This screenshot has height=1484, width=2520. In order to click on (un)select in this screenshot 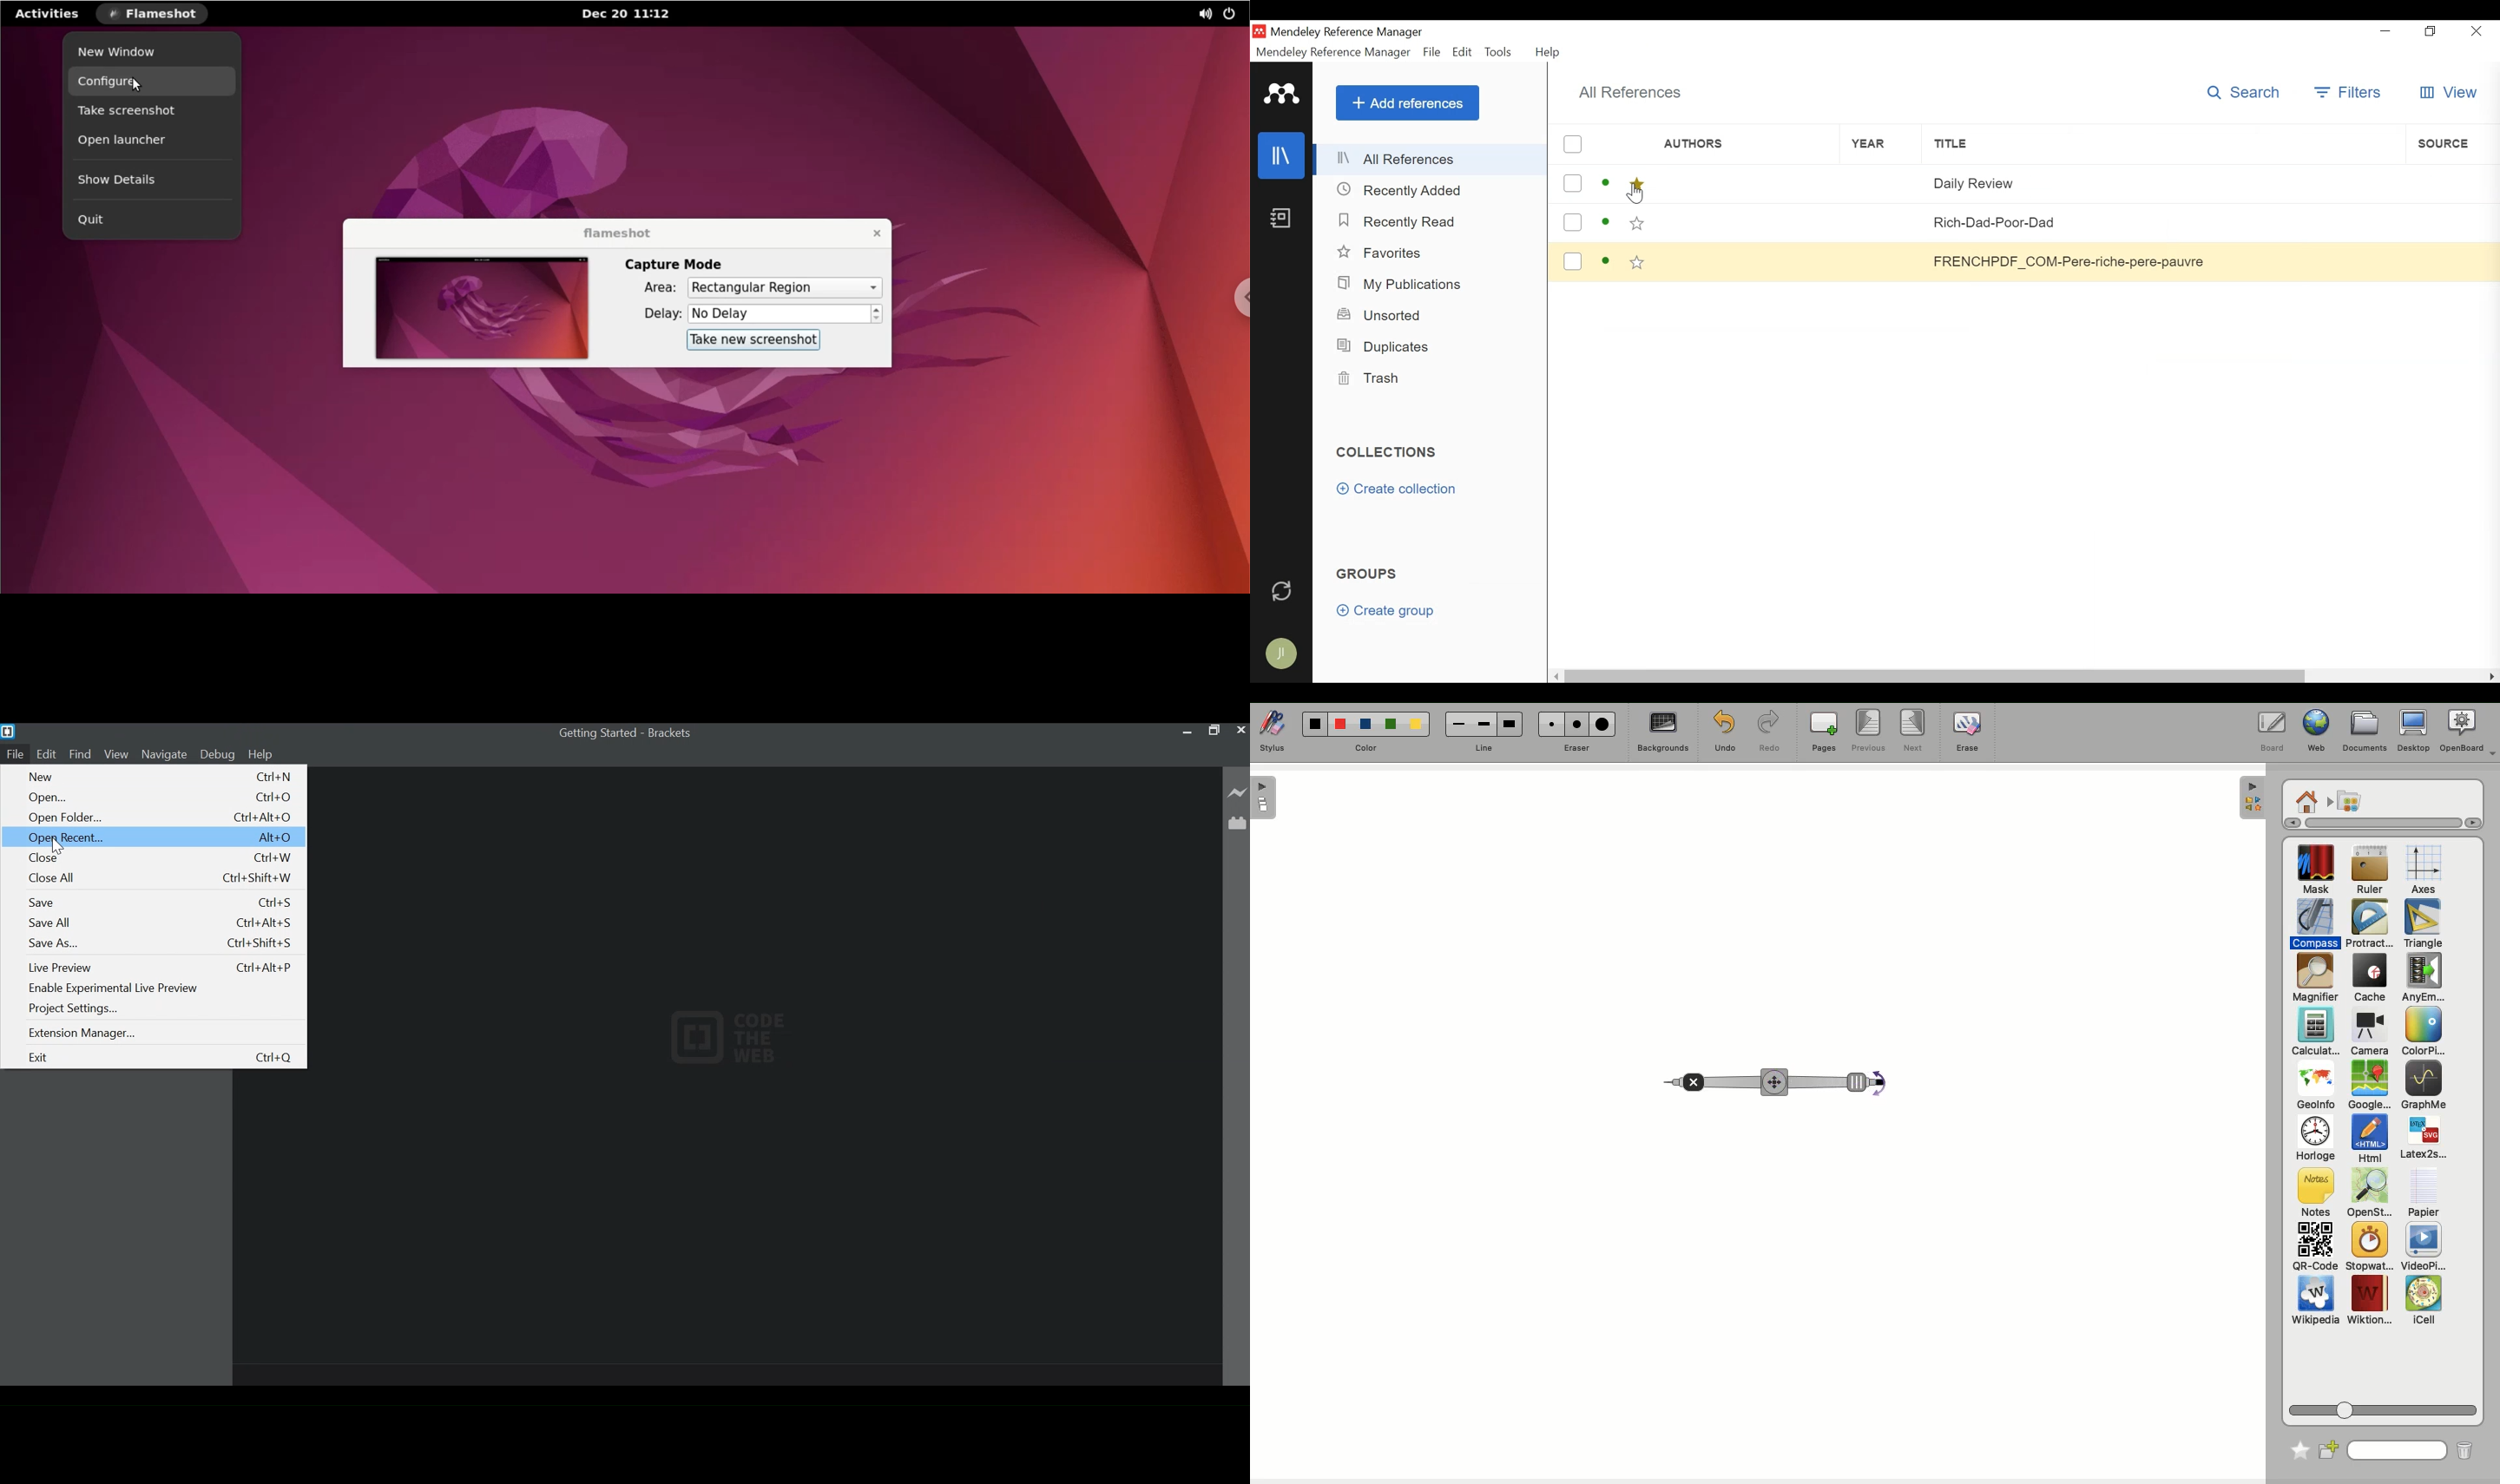, I will do `click(1573, 260)`.